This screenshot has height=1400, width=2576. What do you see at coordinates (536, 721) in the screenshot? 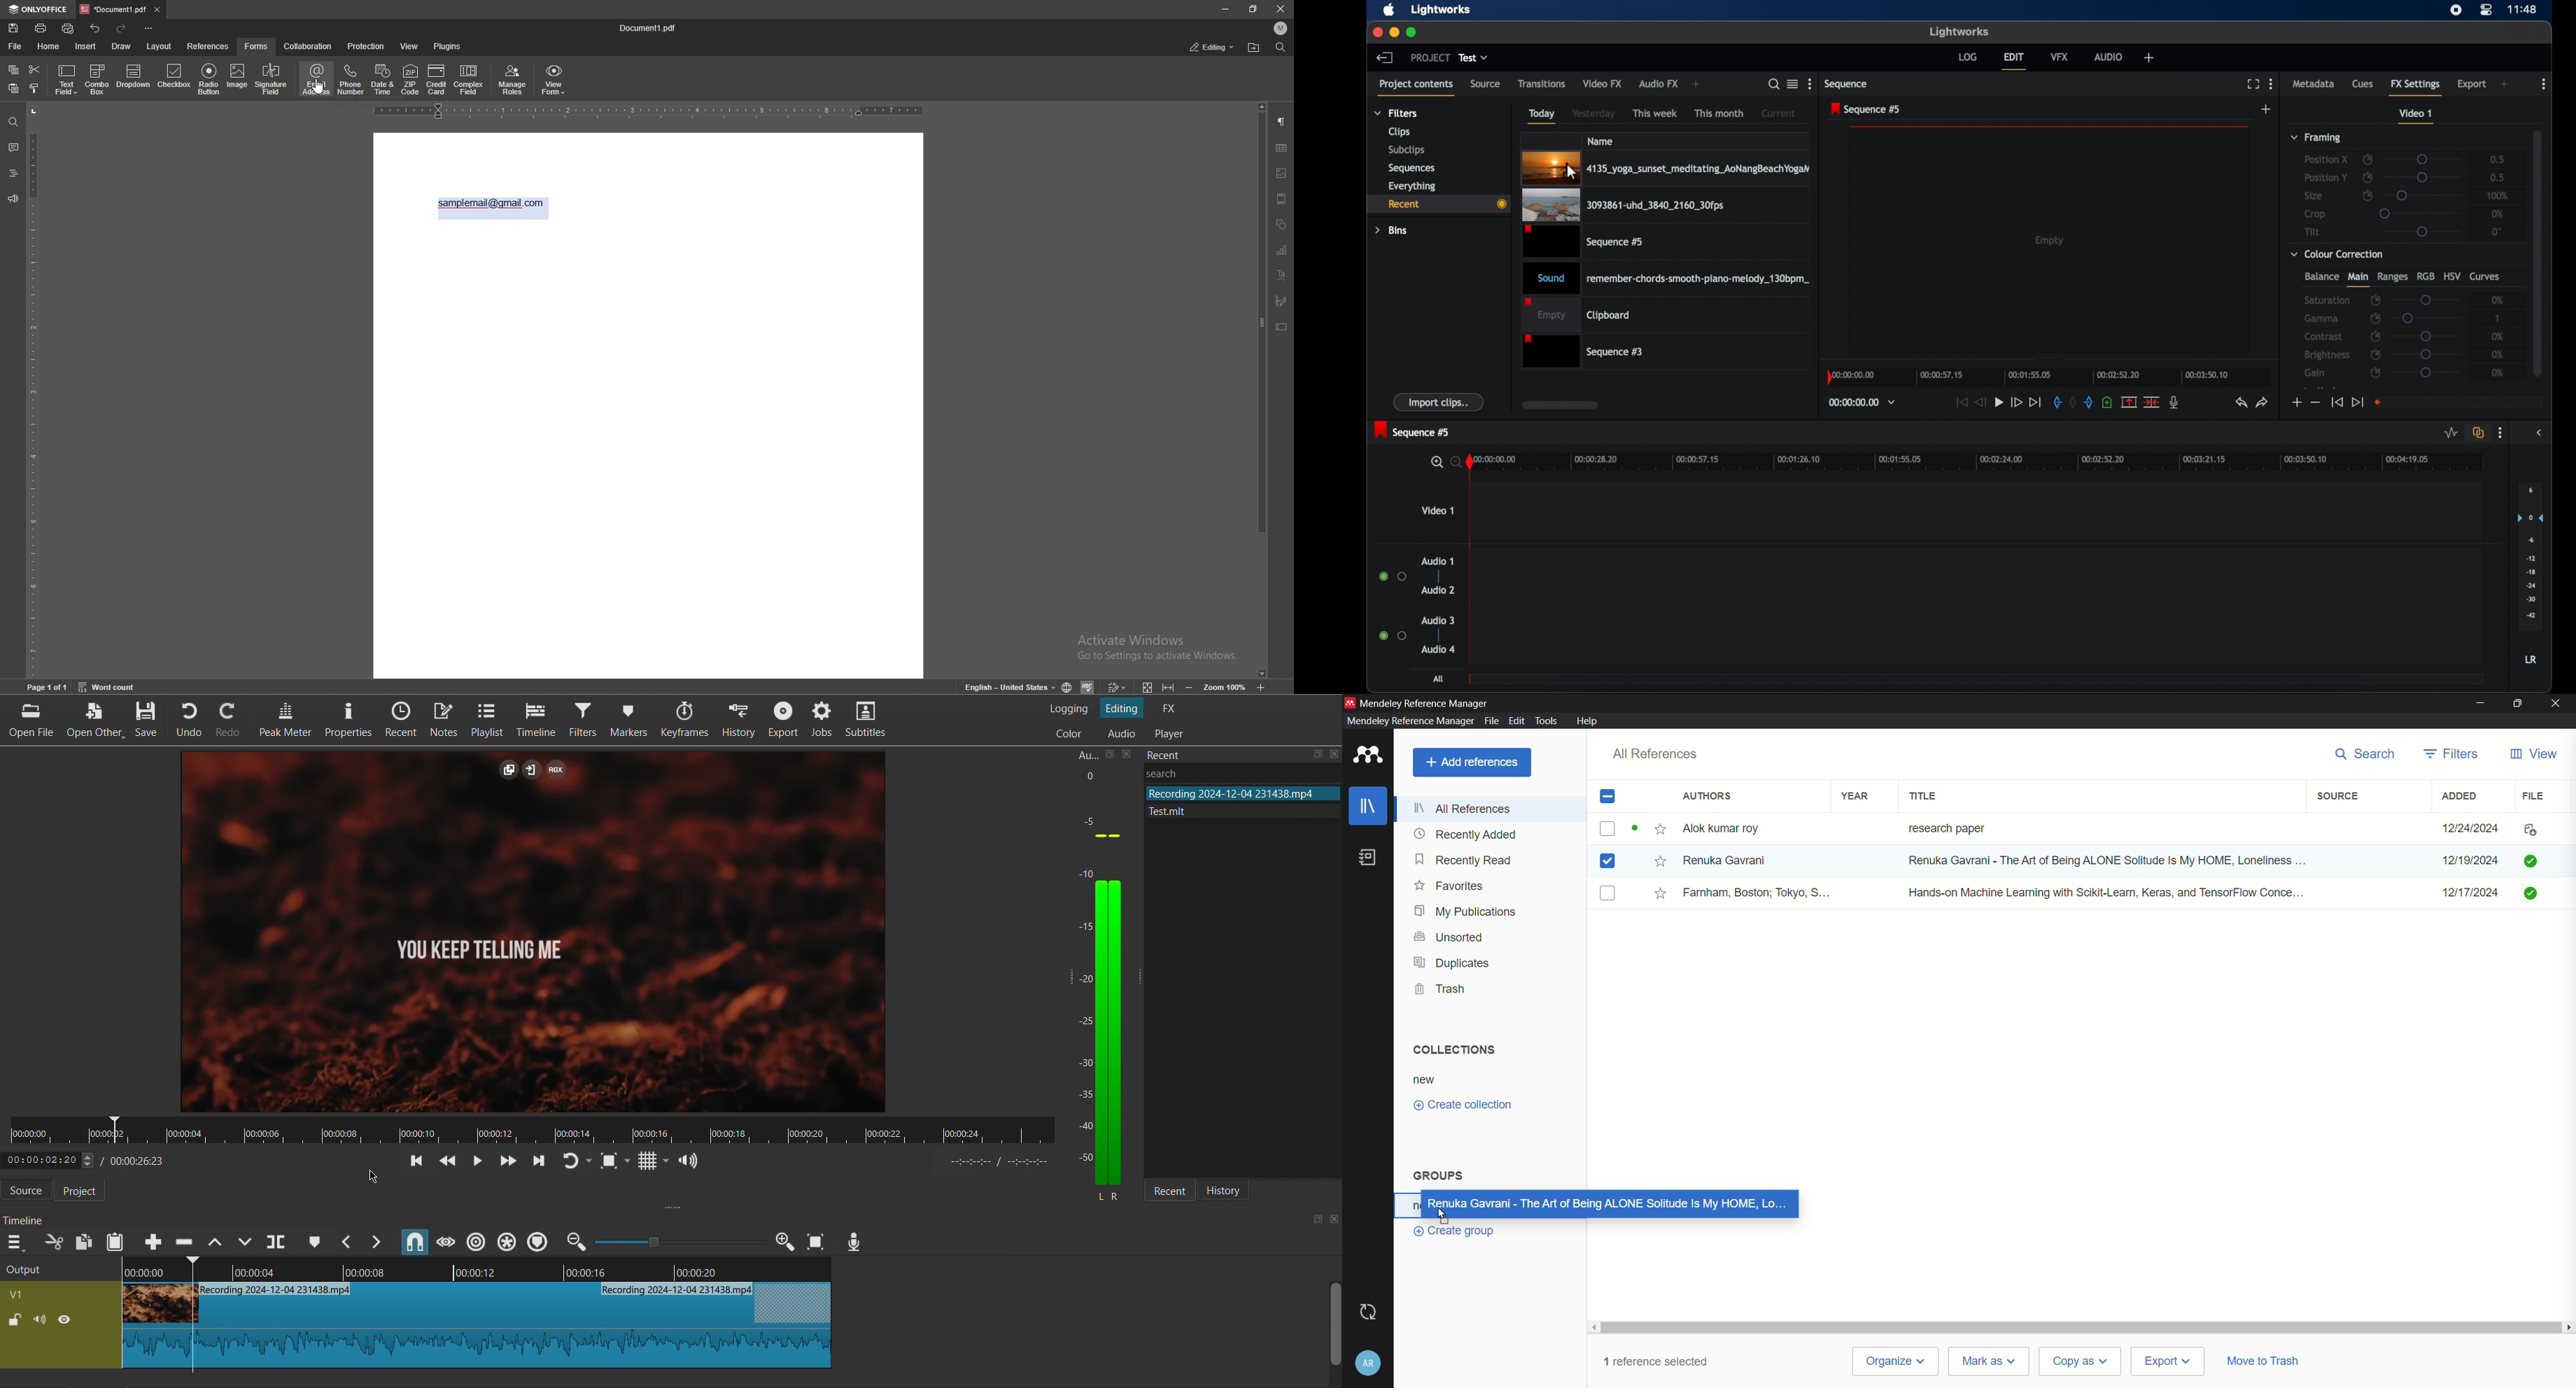
I see `Timeline` at bounding box center [536, 721].